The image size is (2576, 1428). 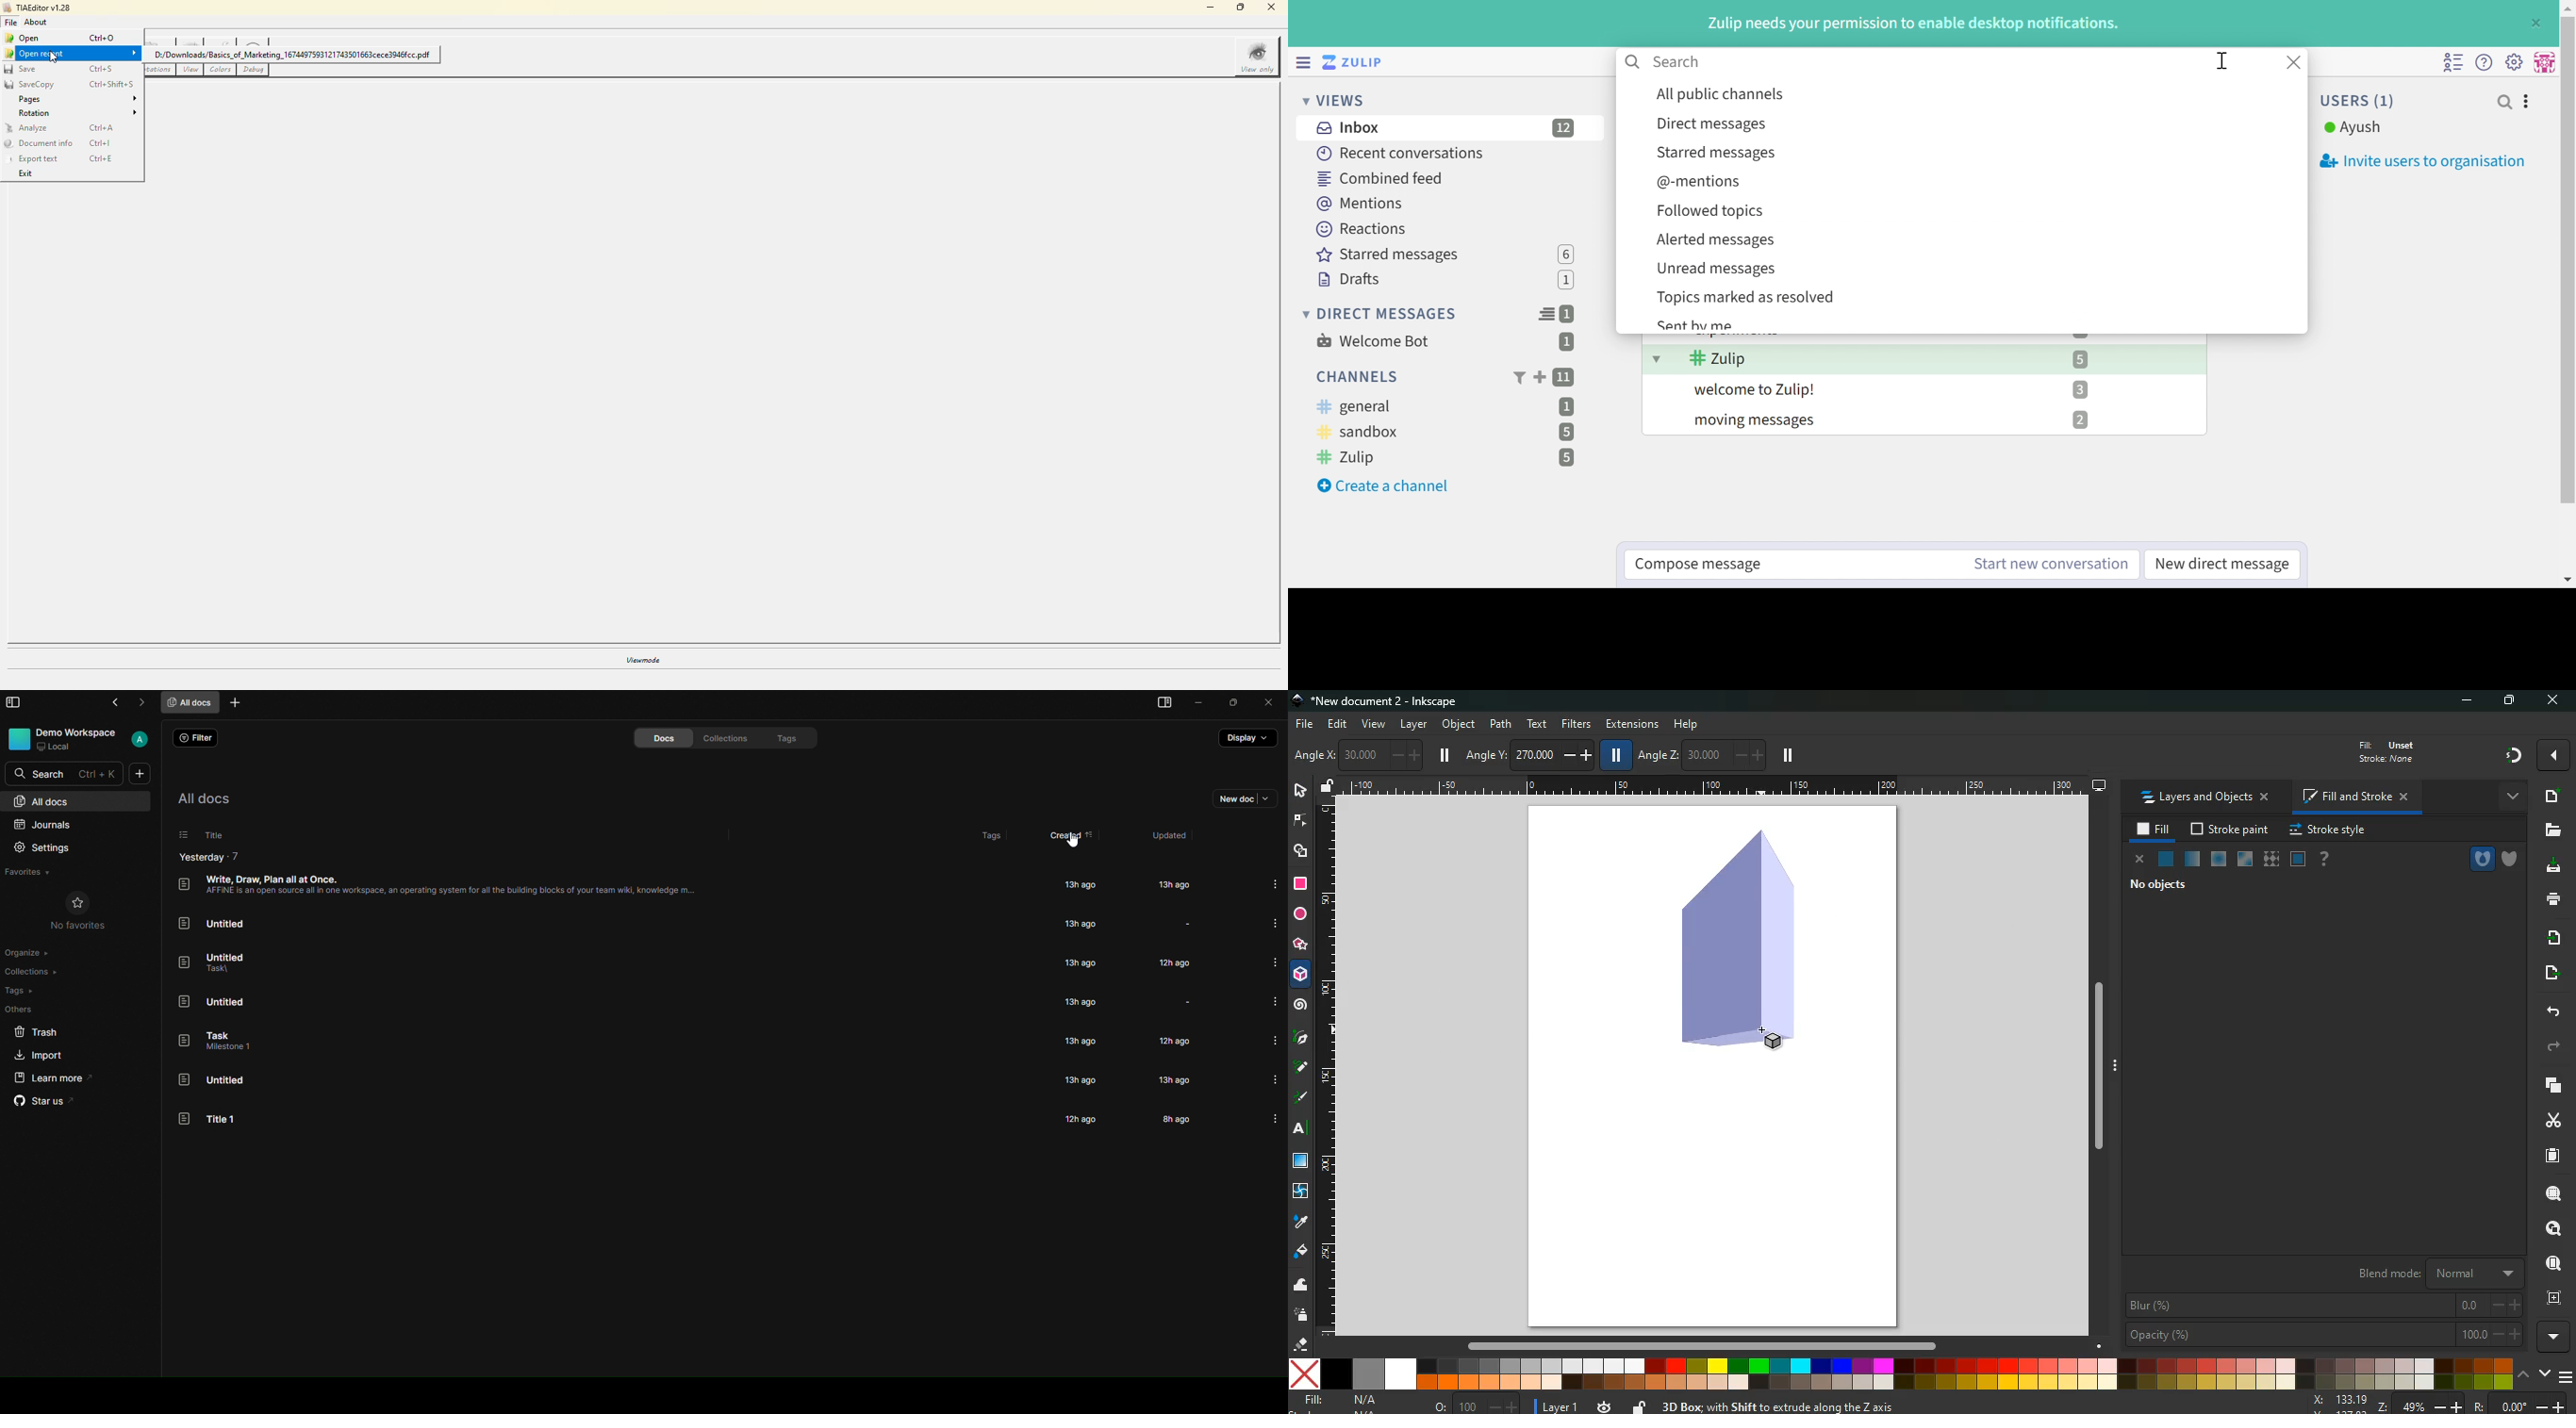 What do you see at coordinates (1658, 358) in the screenshot?
I see `Drop down` at bounding box center [1658, 358].